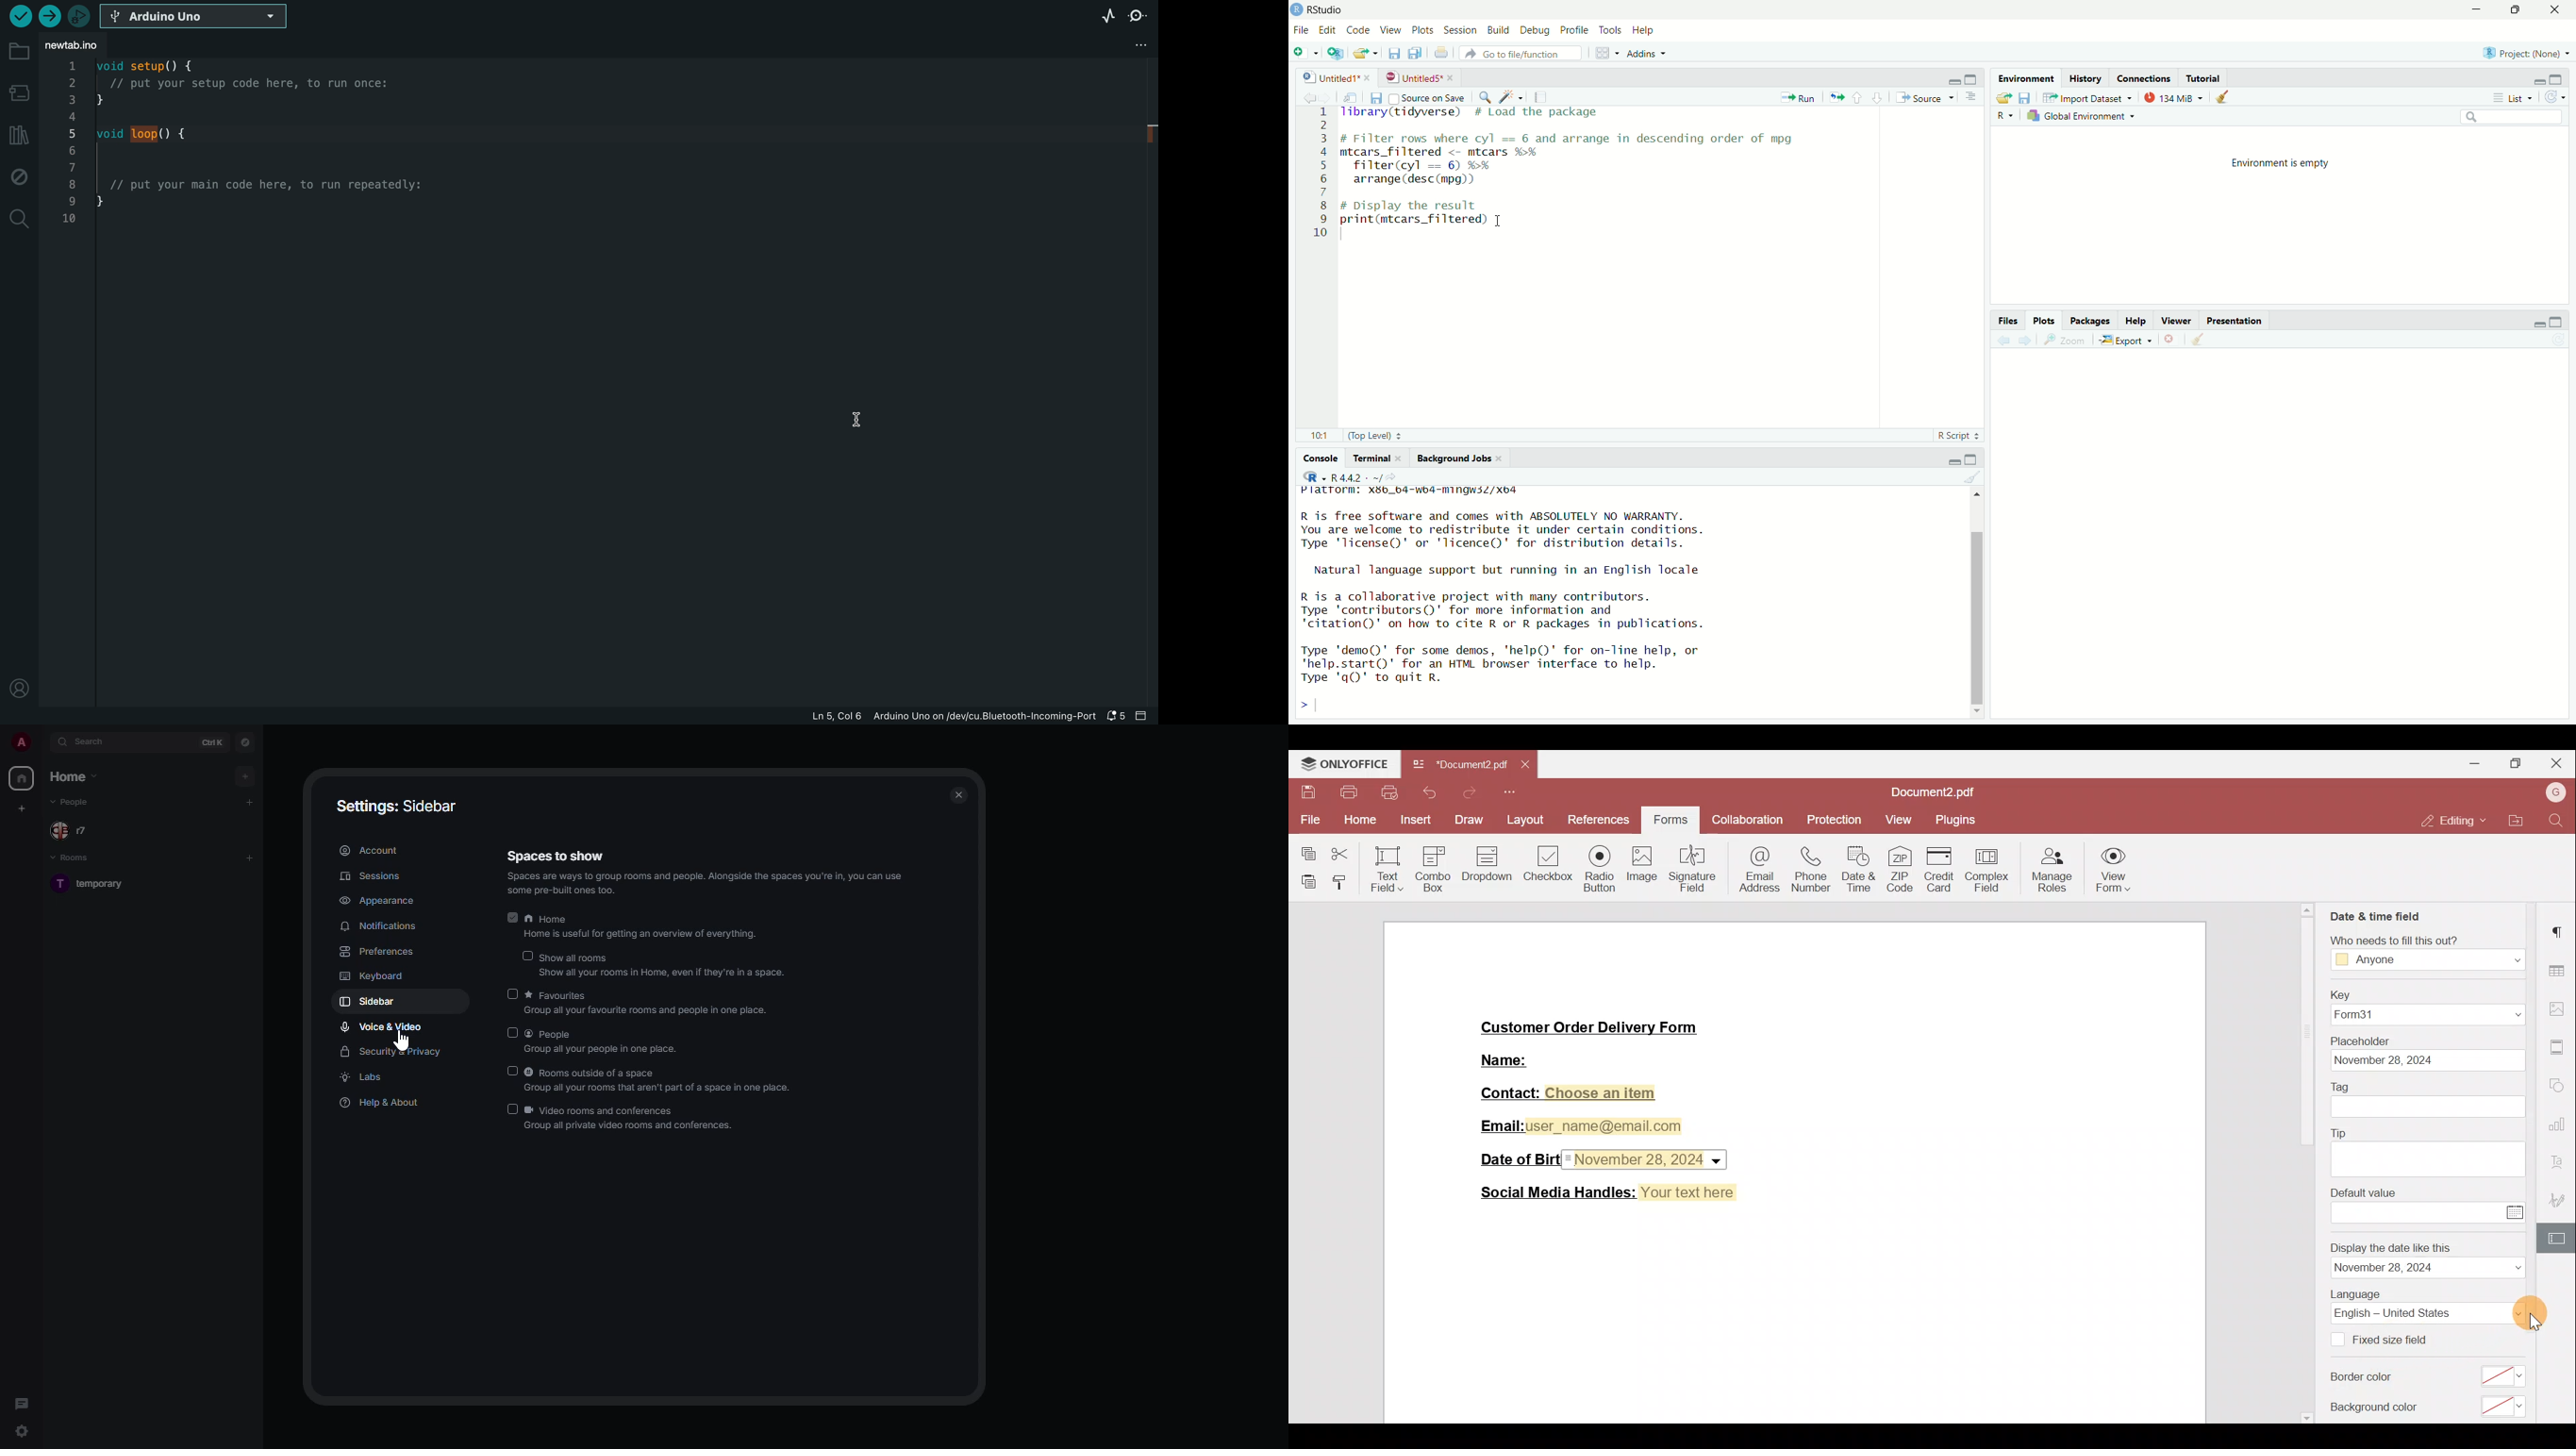 This screenshot has height=1456, width=2576. I want to click on Copy style, so click(1342, 880).